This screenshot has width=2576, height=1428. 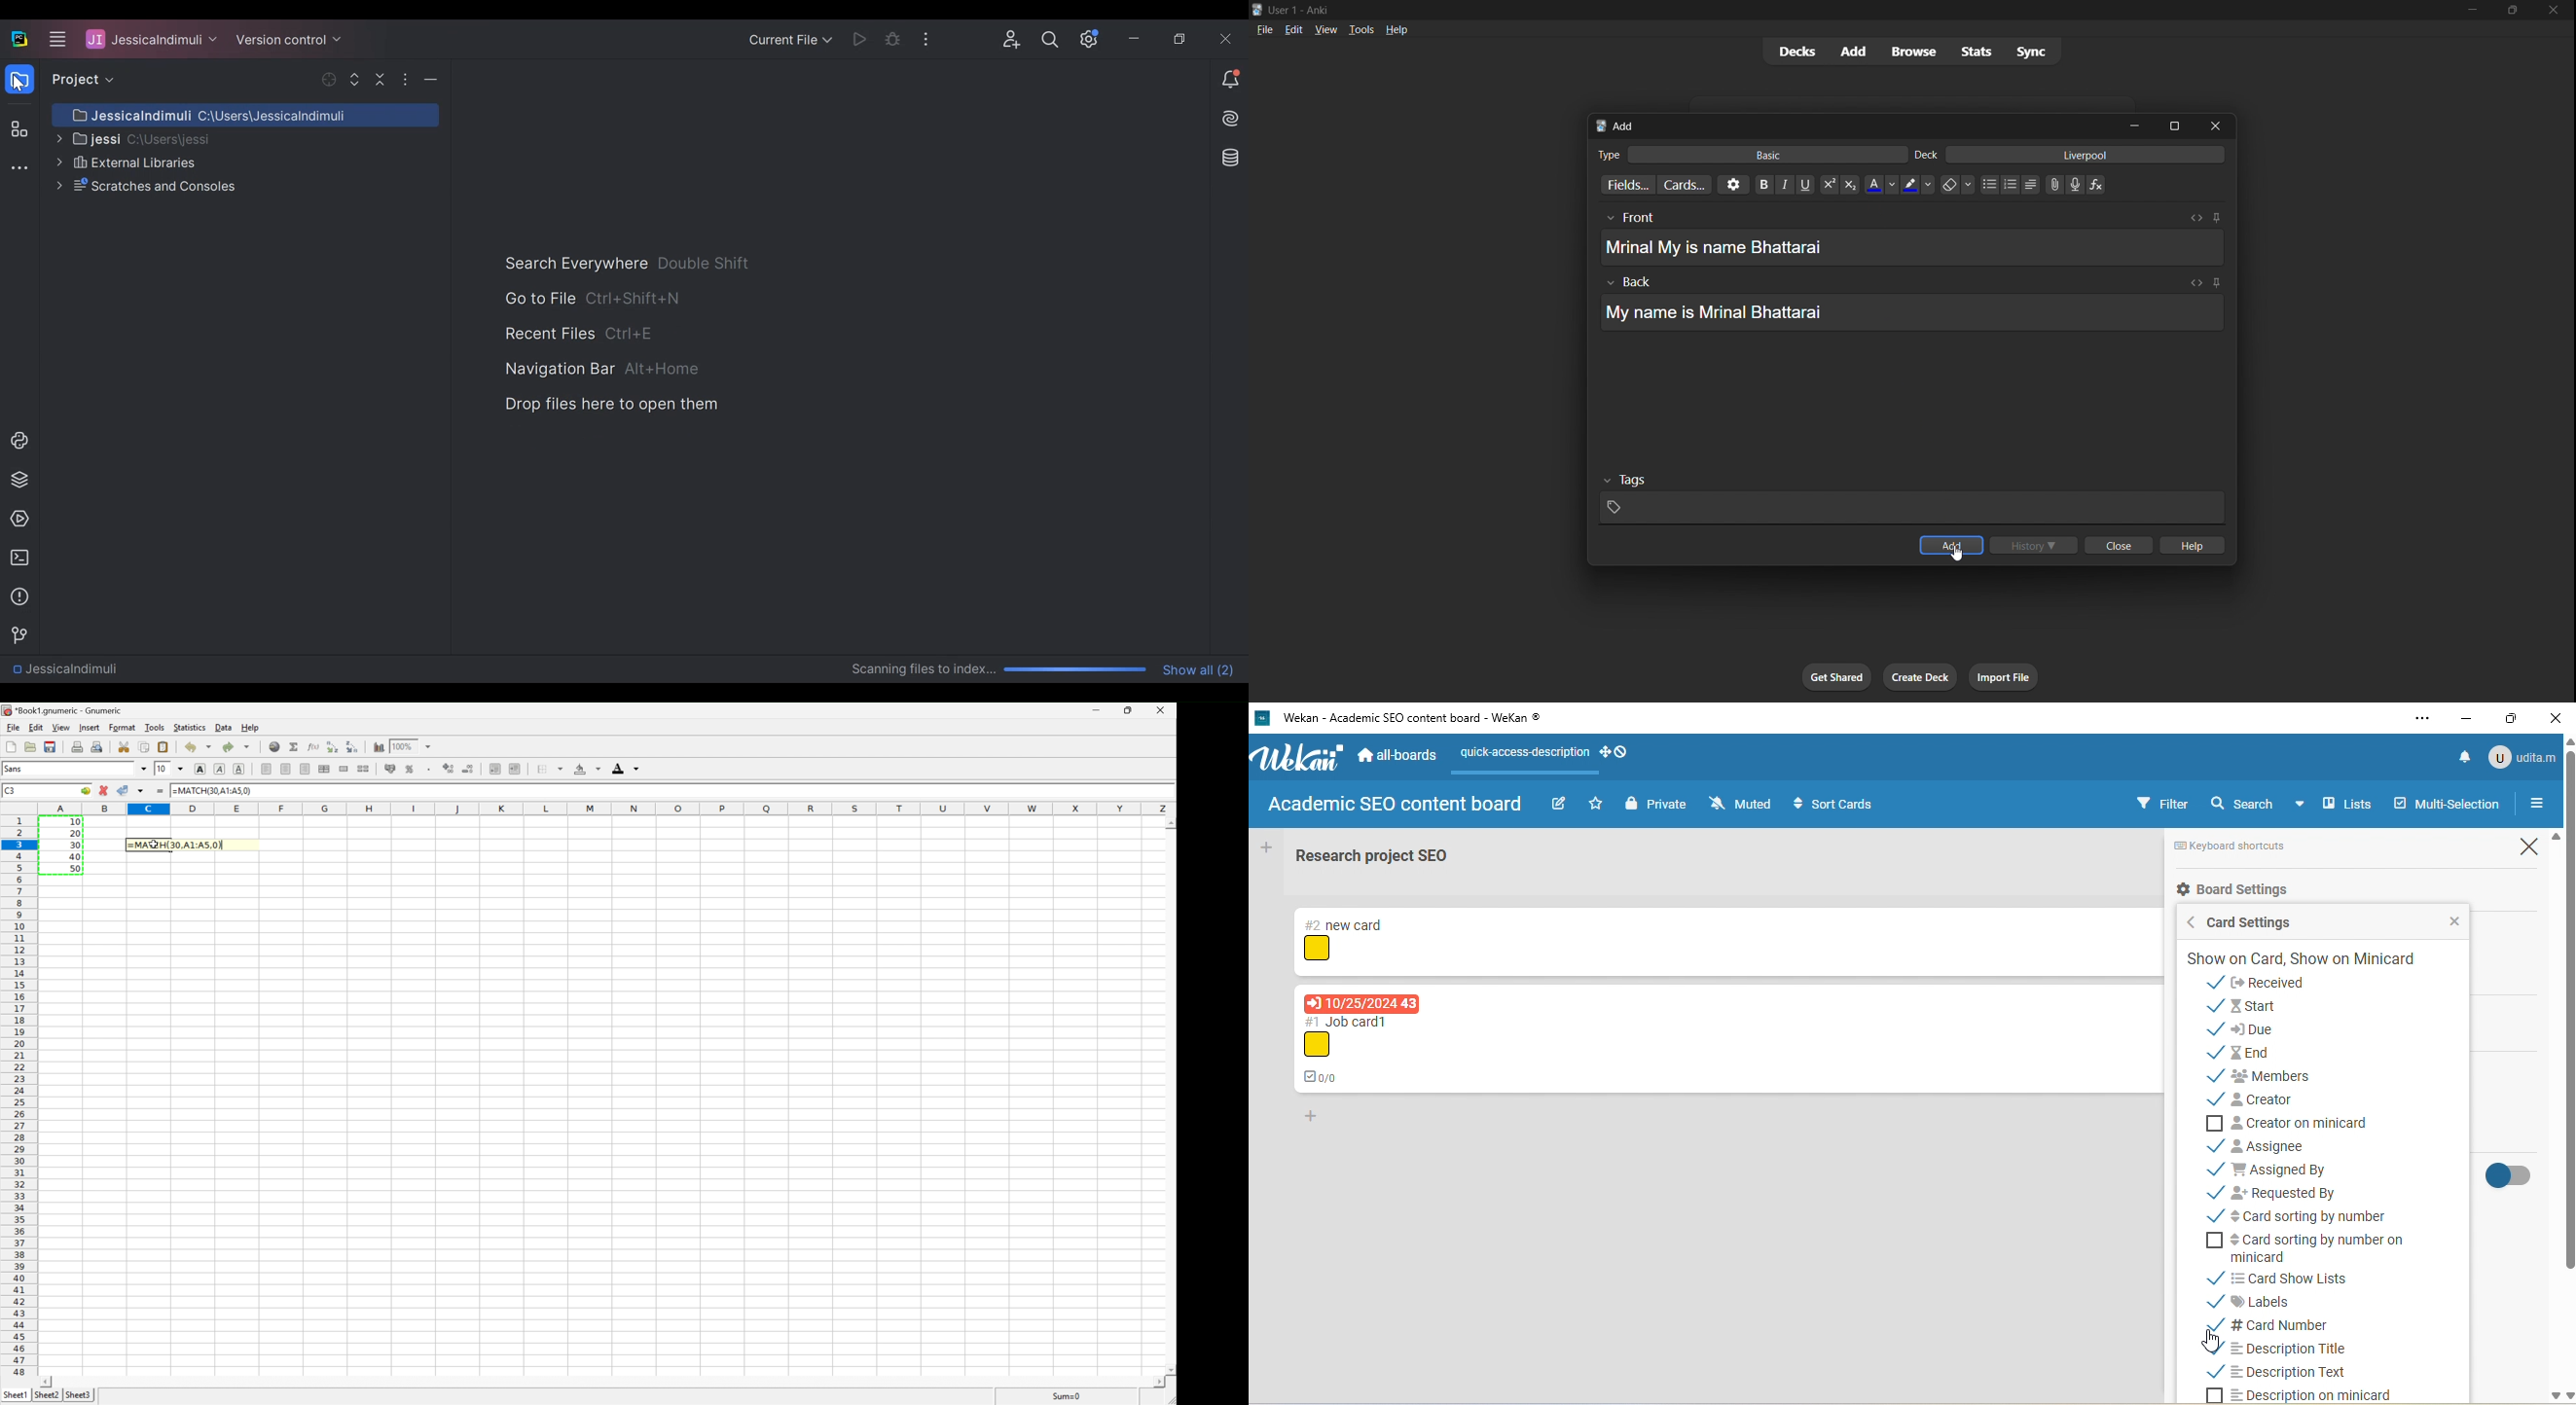 I want to click on add, so click(x=1954, y=543).